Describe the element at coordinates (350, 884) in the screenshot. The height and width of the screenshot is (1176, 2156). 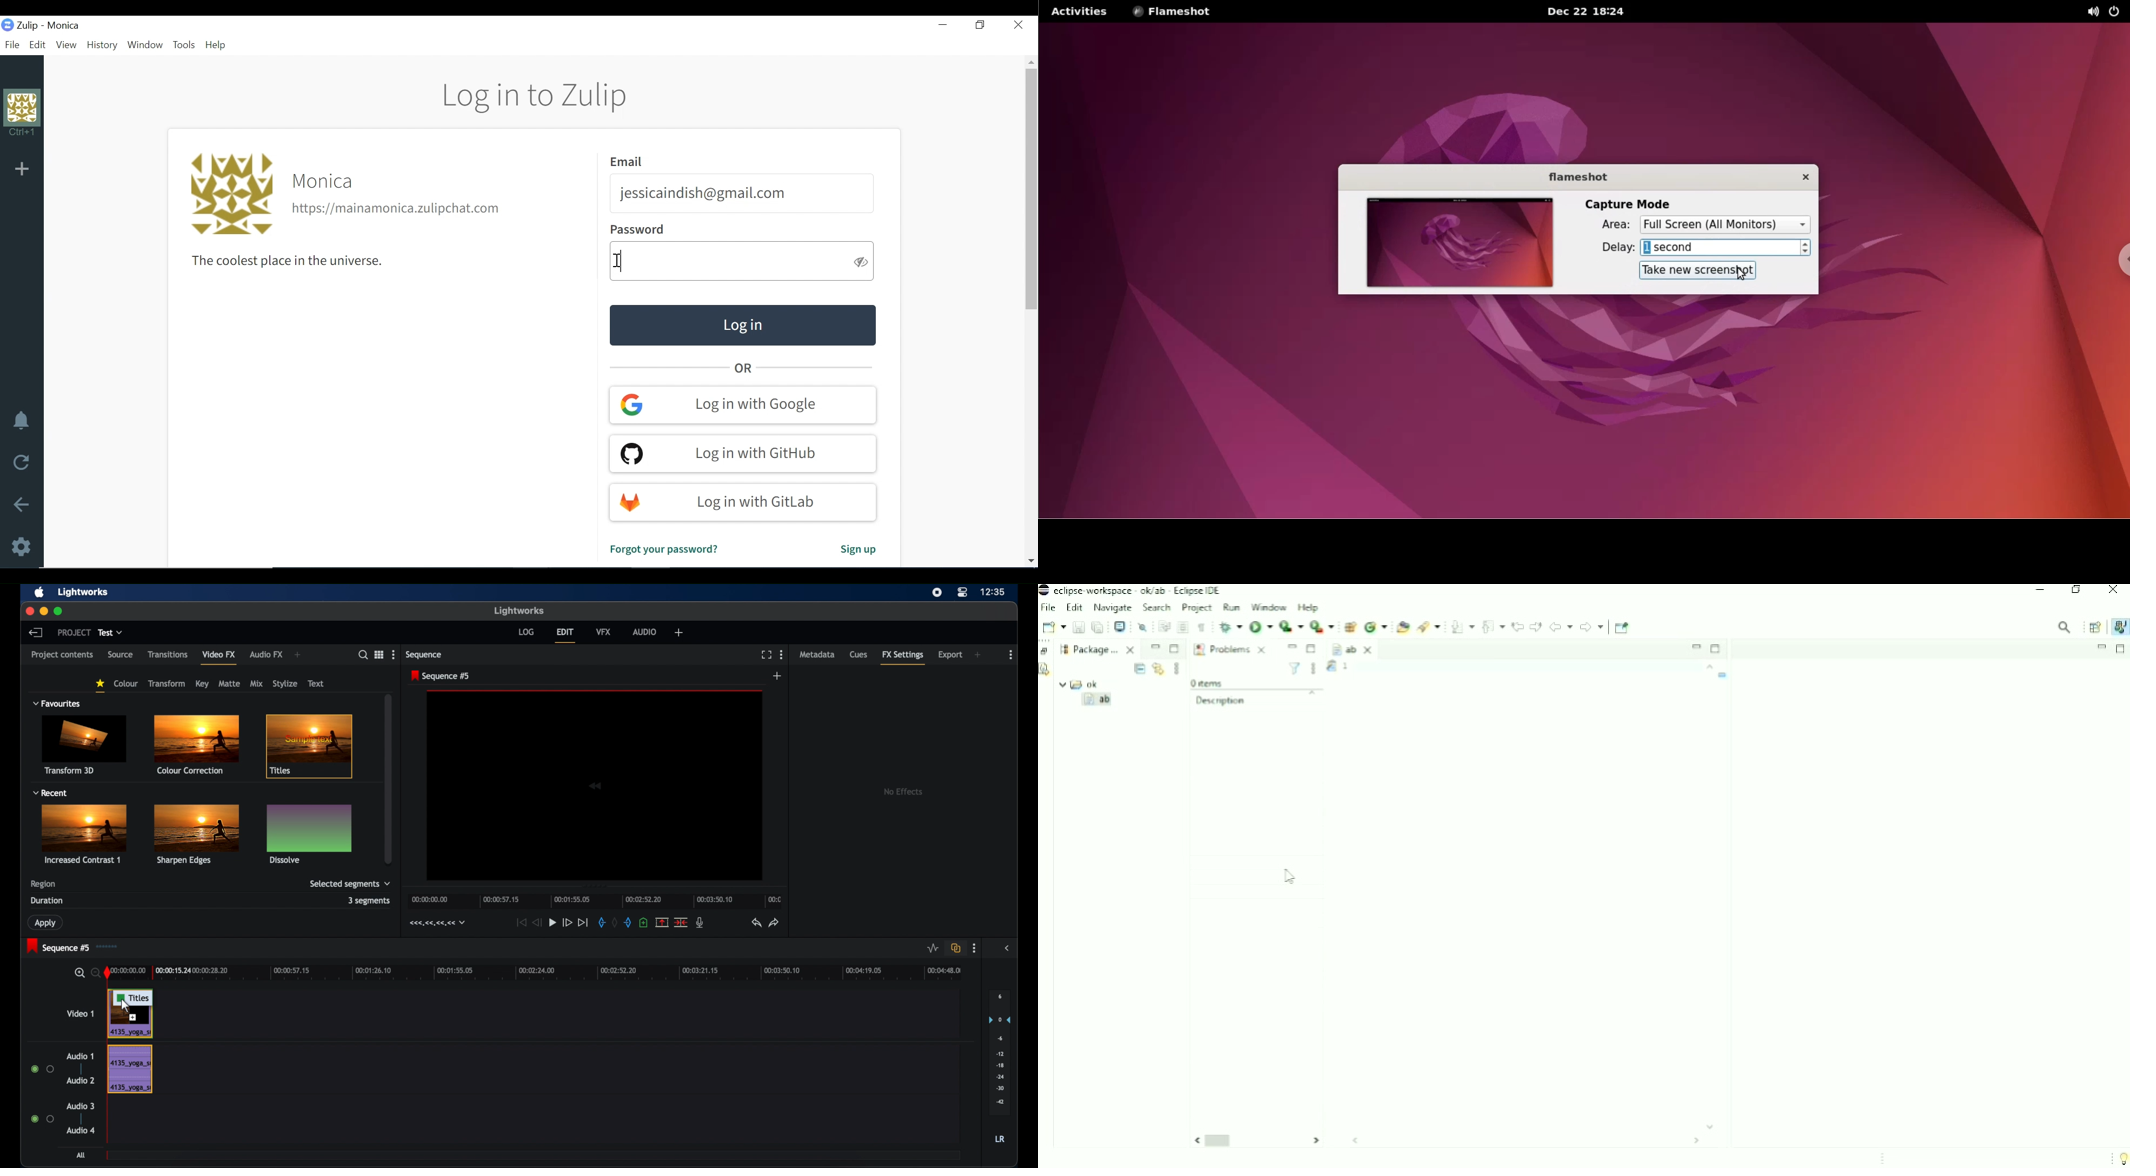
I see `selected segments` at that location.